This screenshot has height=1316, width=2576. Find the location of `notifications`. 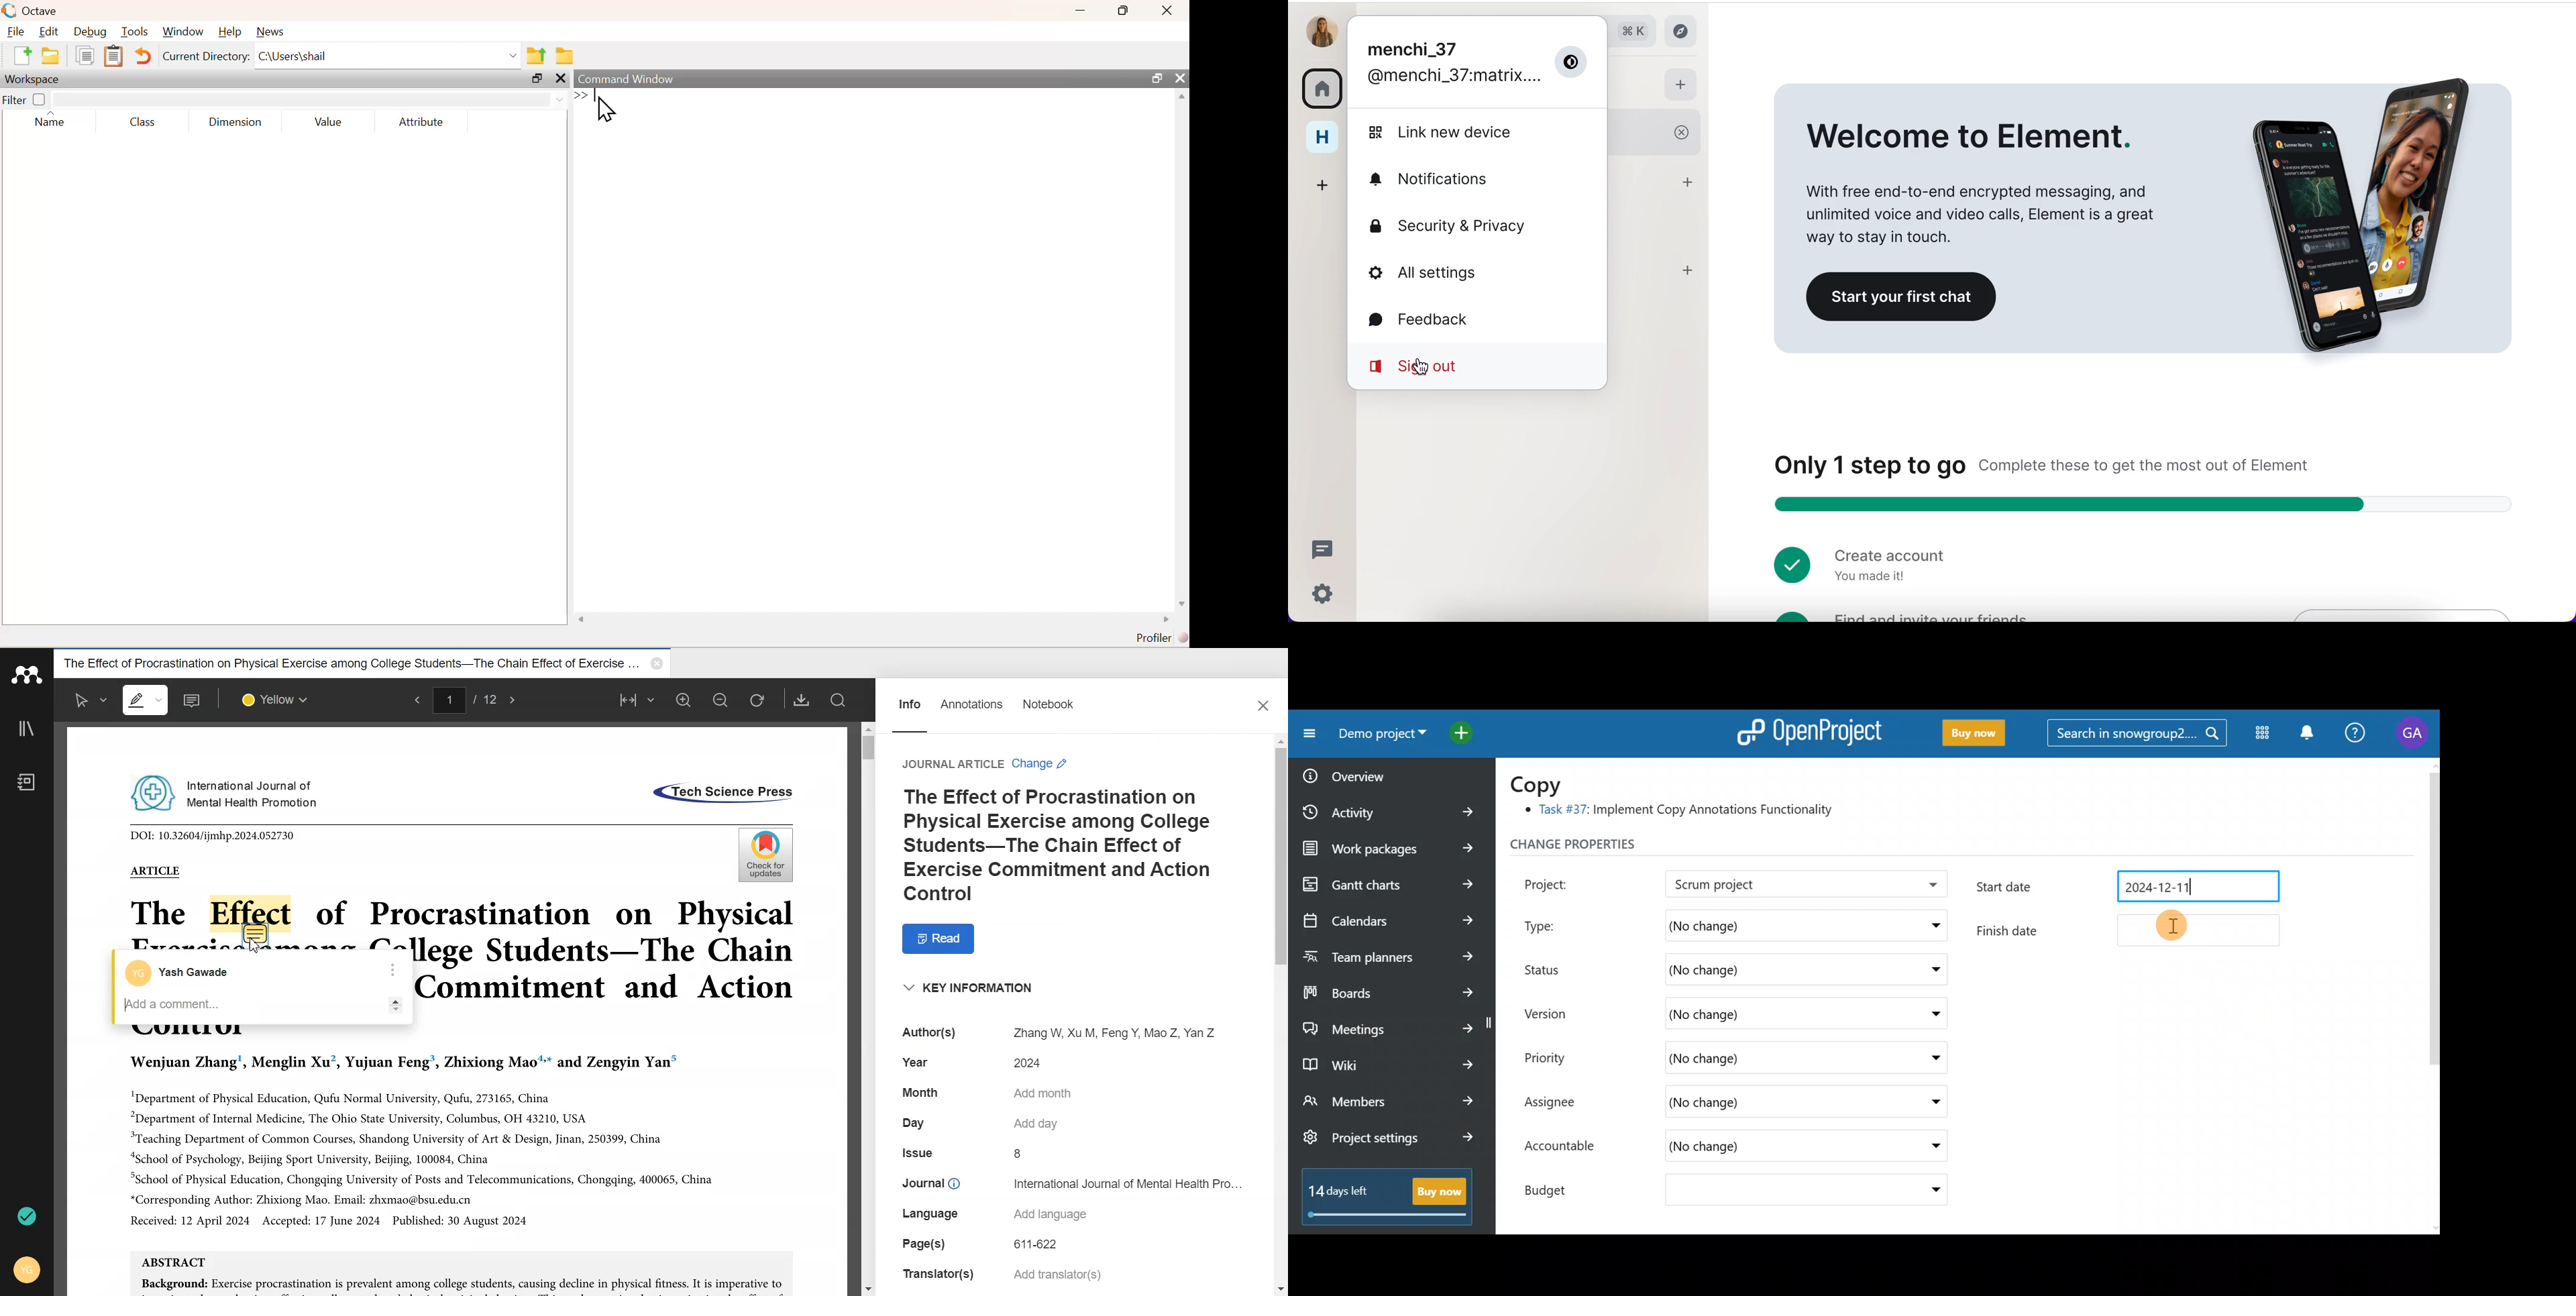

notifications is located at coordinates (1454, 179).